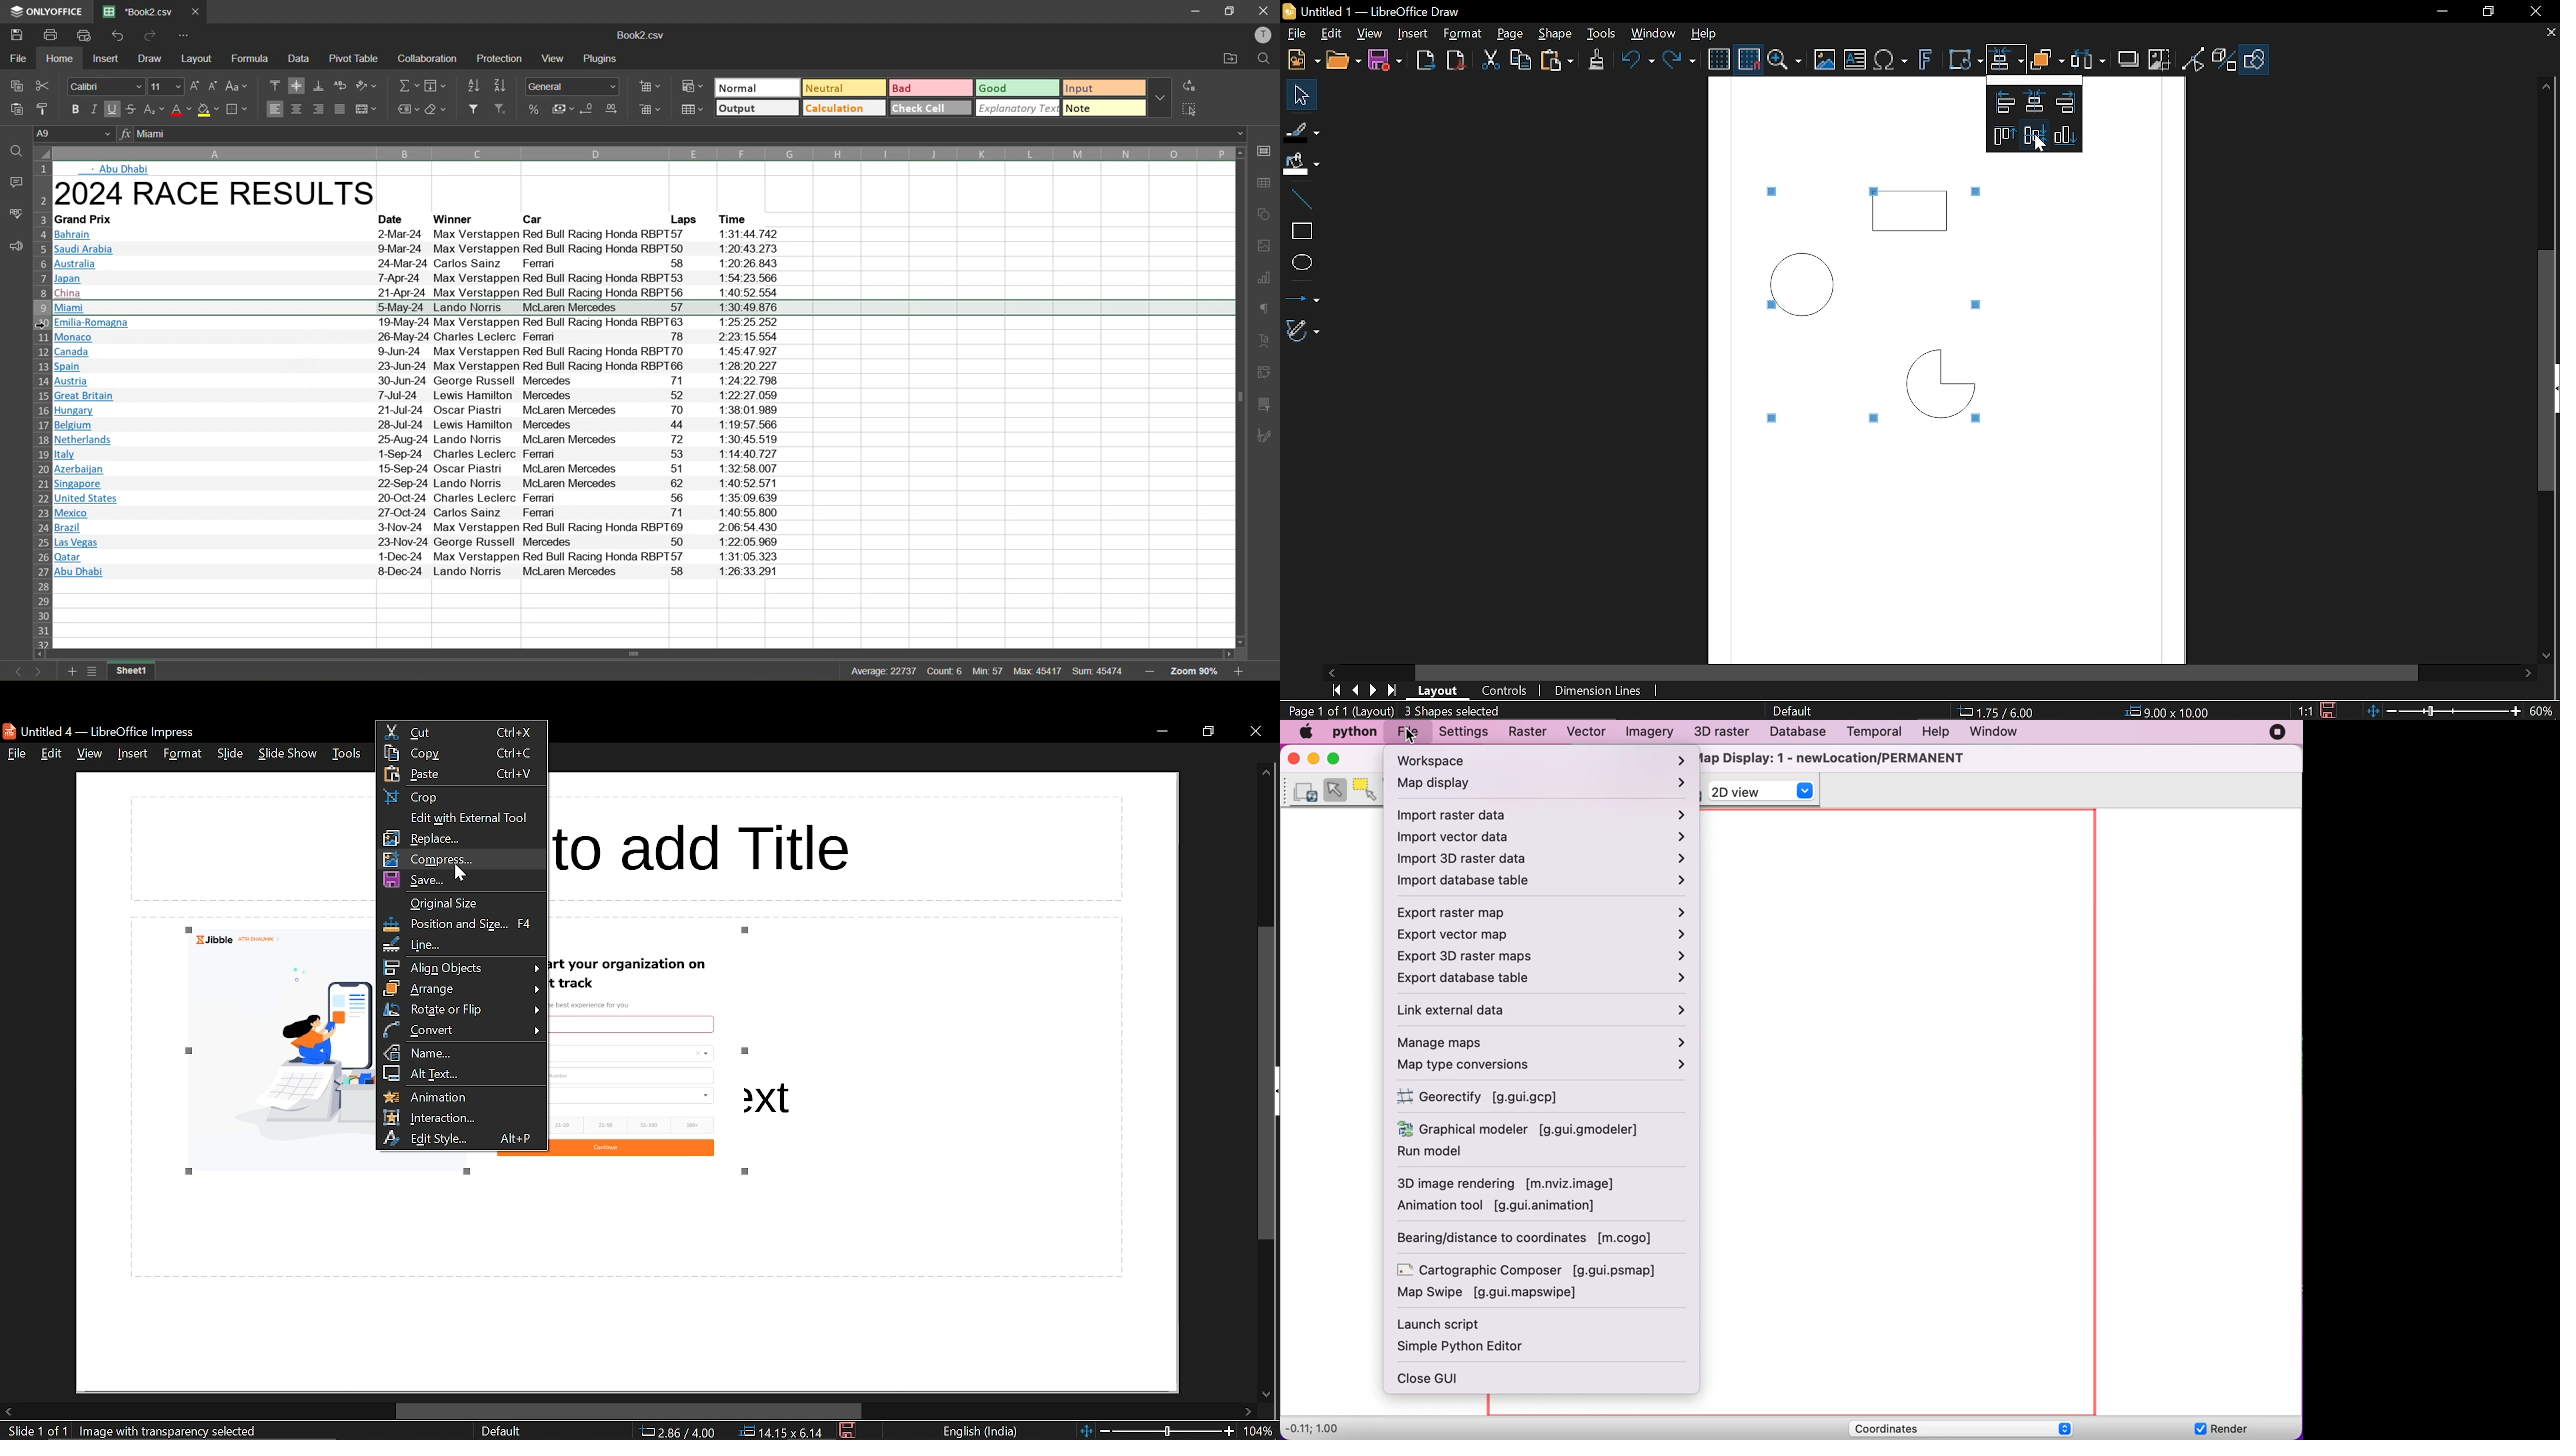 The image size is (2576, 1456). Describe the element at coordinates (2546, 370) in the screenshot. I see `Vertical scrollbar` at that location.